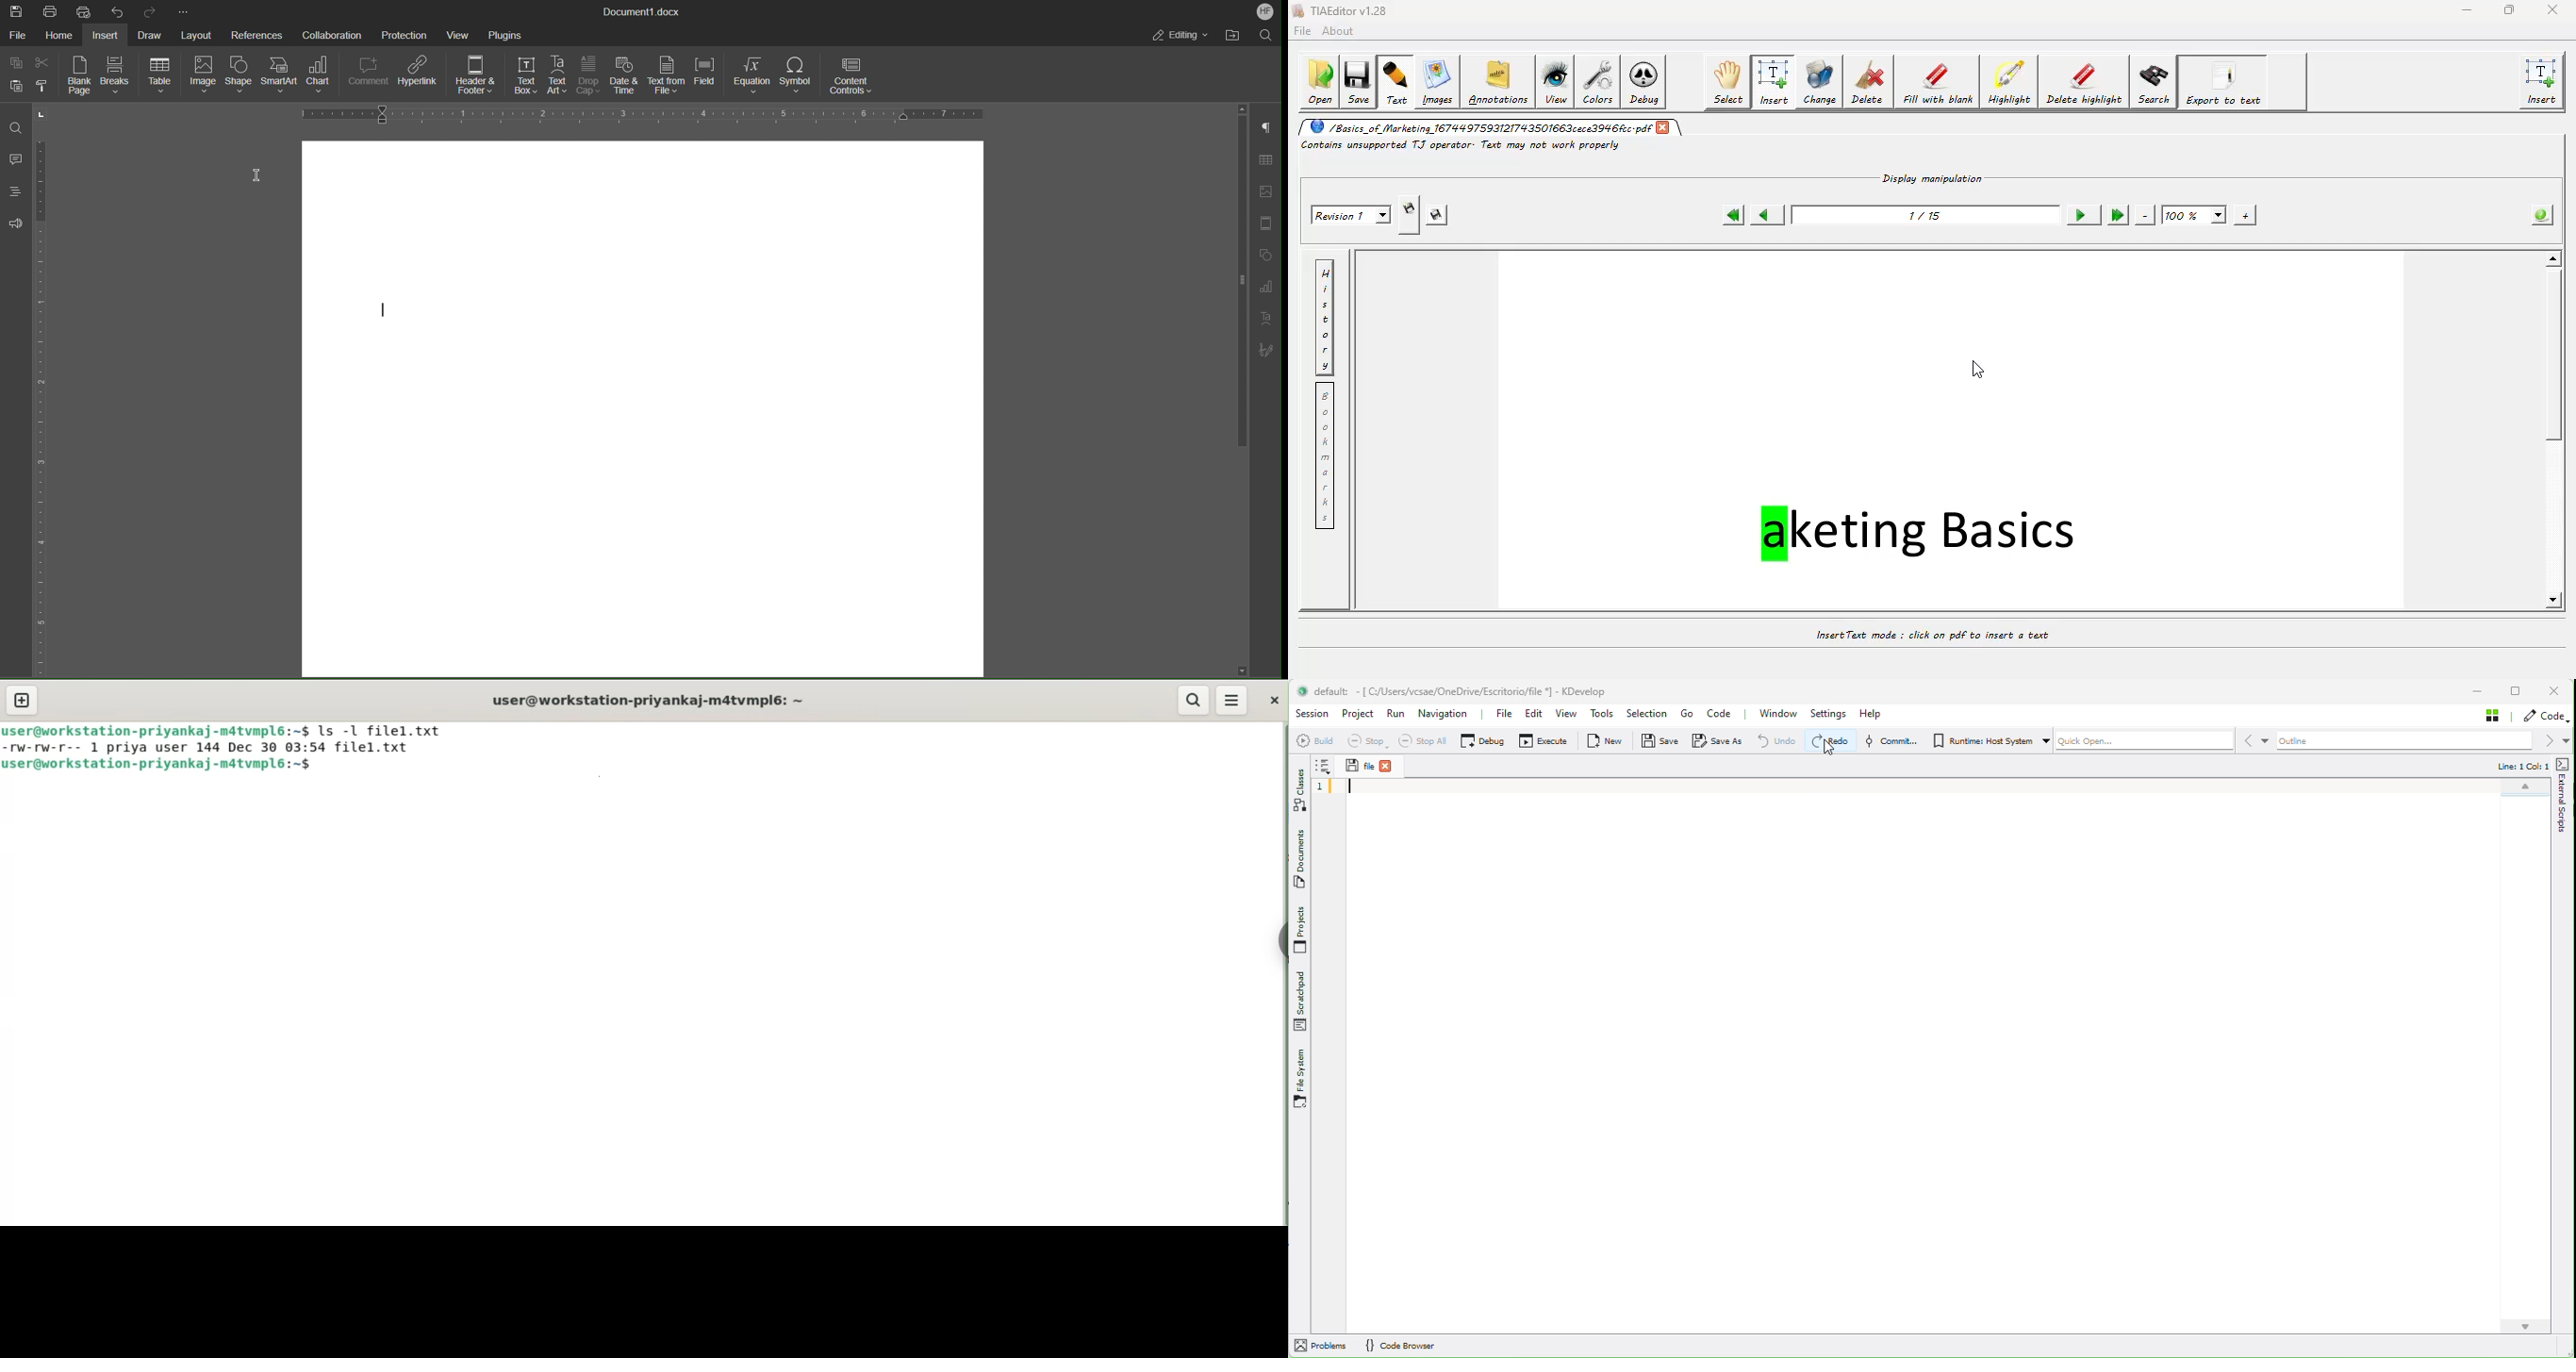 Image resolution: width=2576 pixels, height=1372 pixels. Describe the element at coordinates (558, 76) in the screenshot. I see `Text Art` at that location.